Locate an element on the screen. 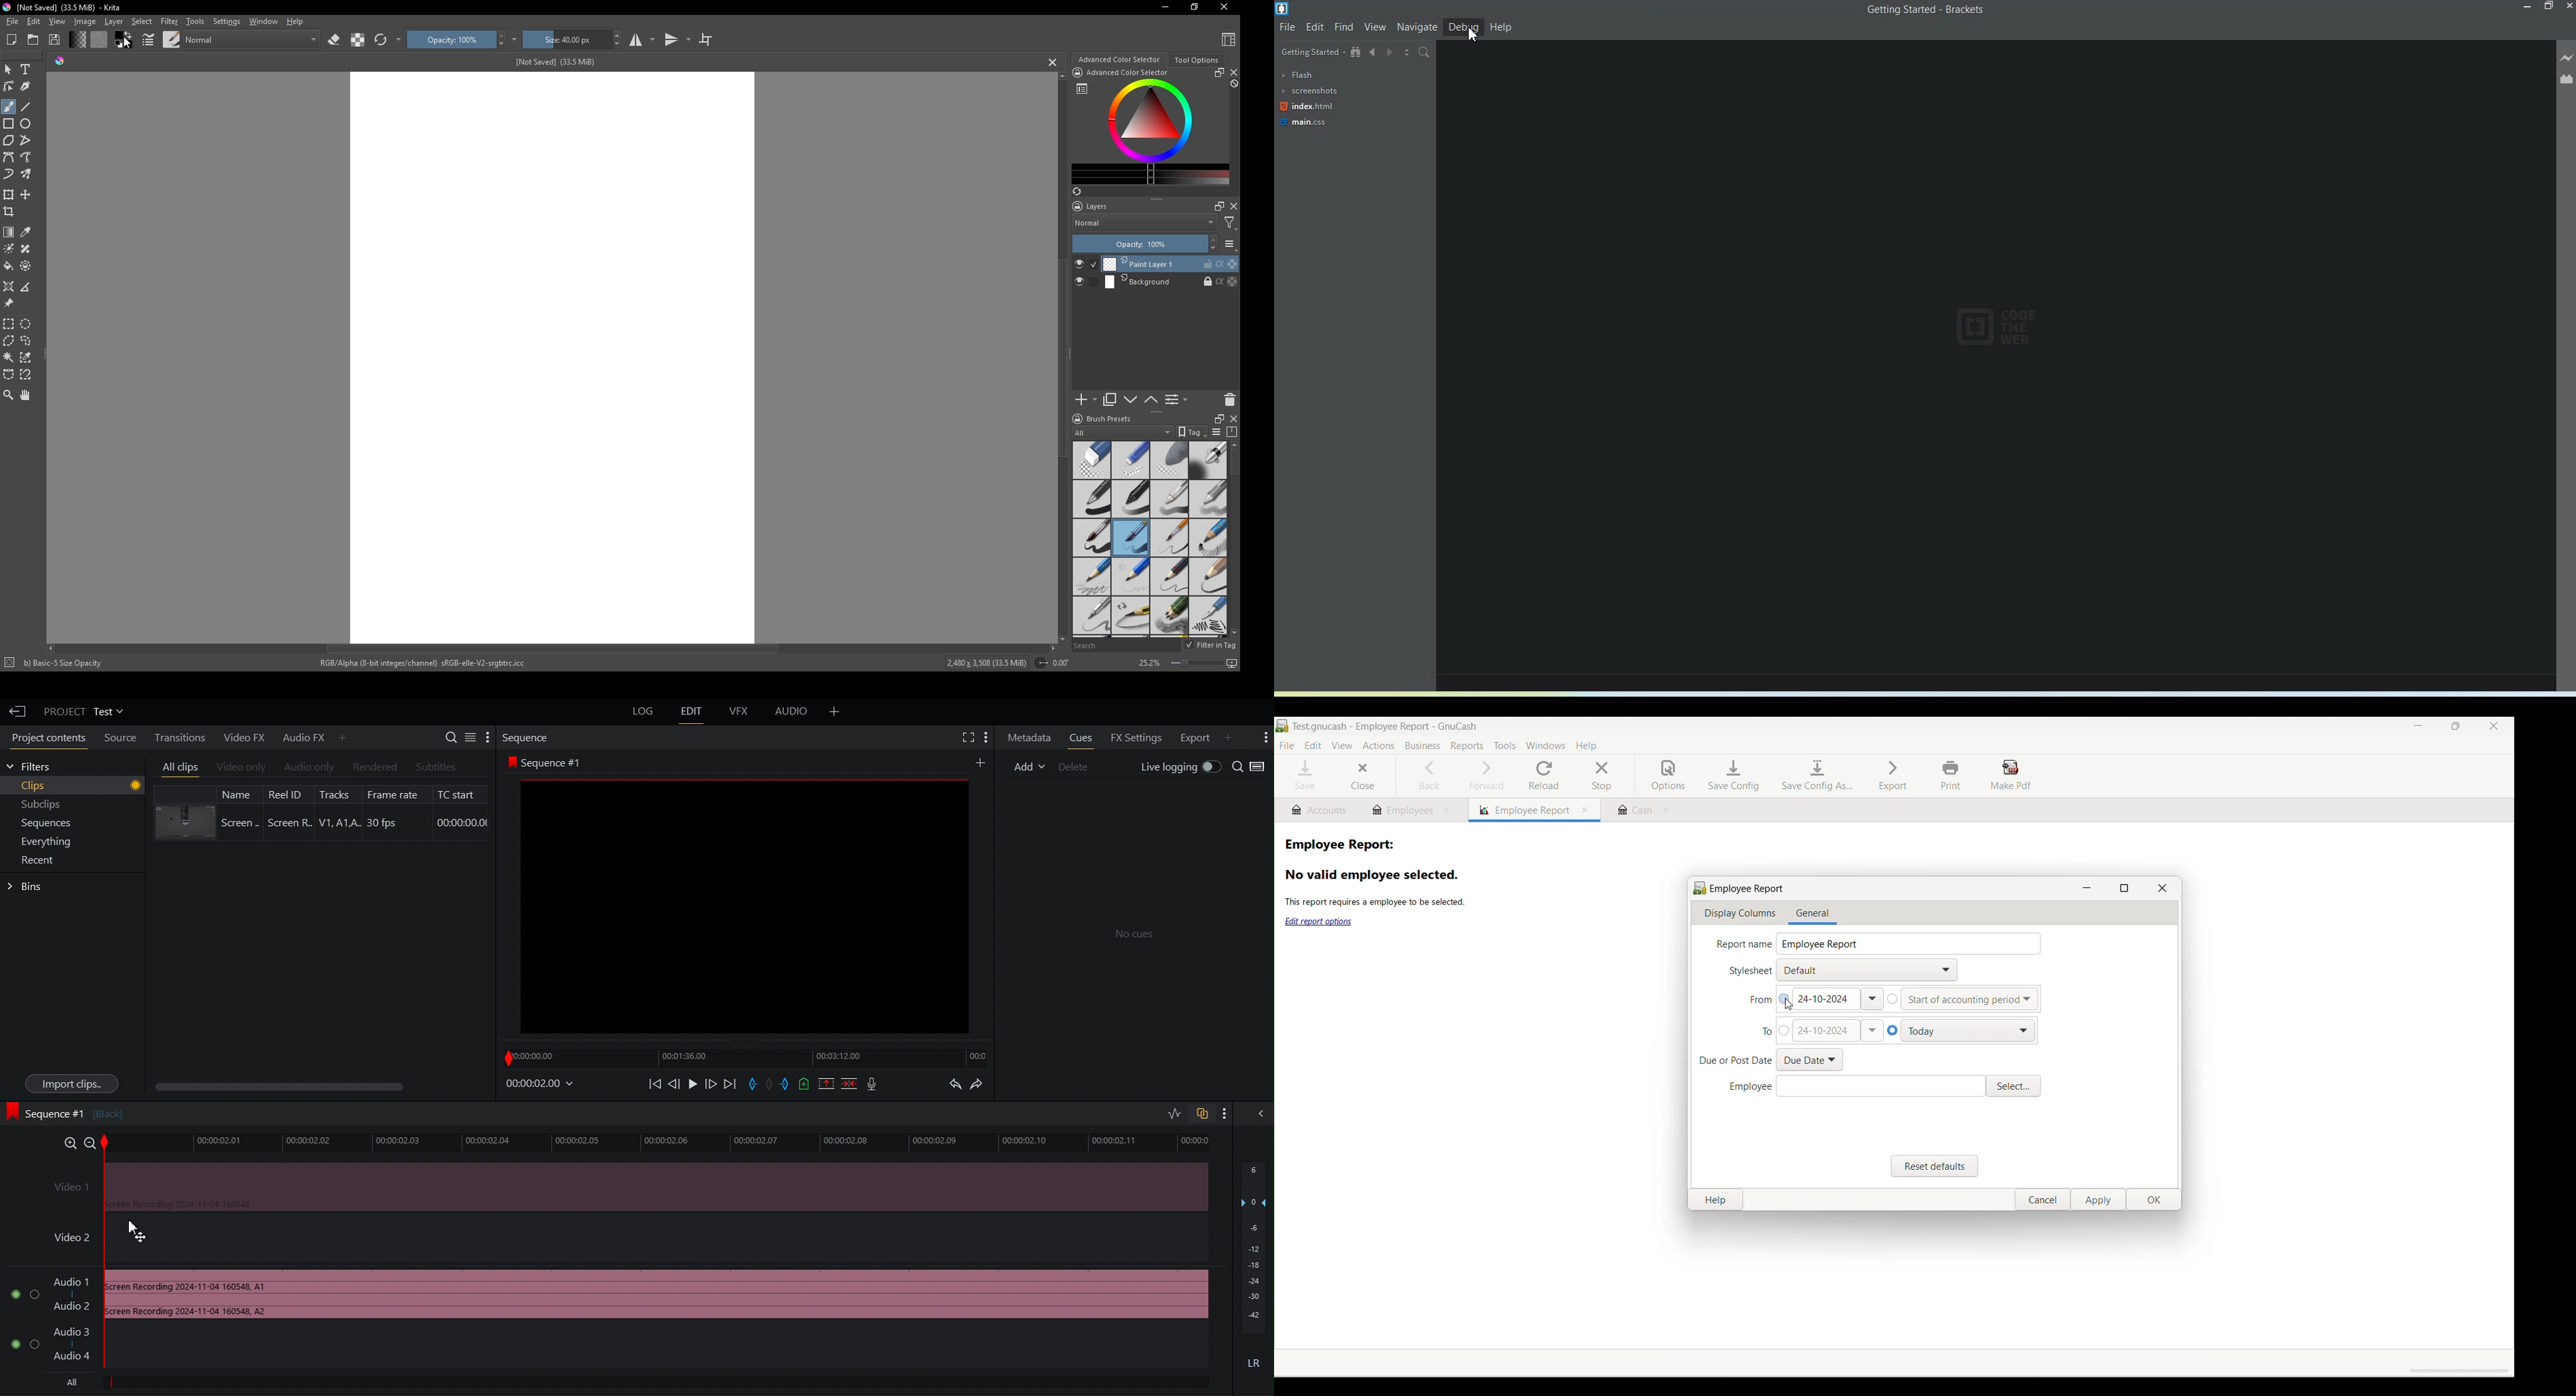  View is located at coordinates (1374, 27).